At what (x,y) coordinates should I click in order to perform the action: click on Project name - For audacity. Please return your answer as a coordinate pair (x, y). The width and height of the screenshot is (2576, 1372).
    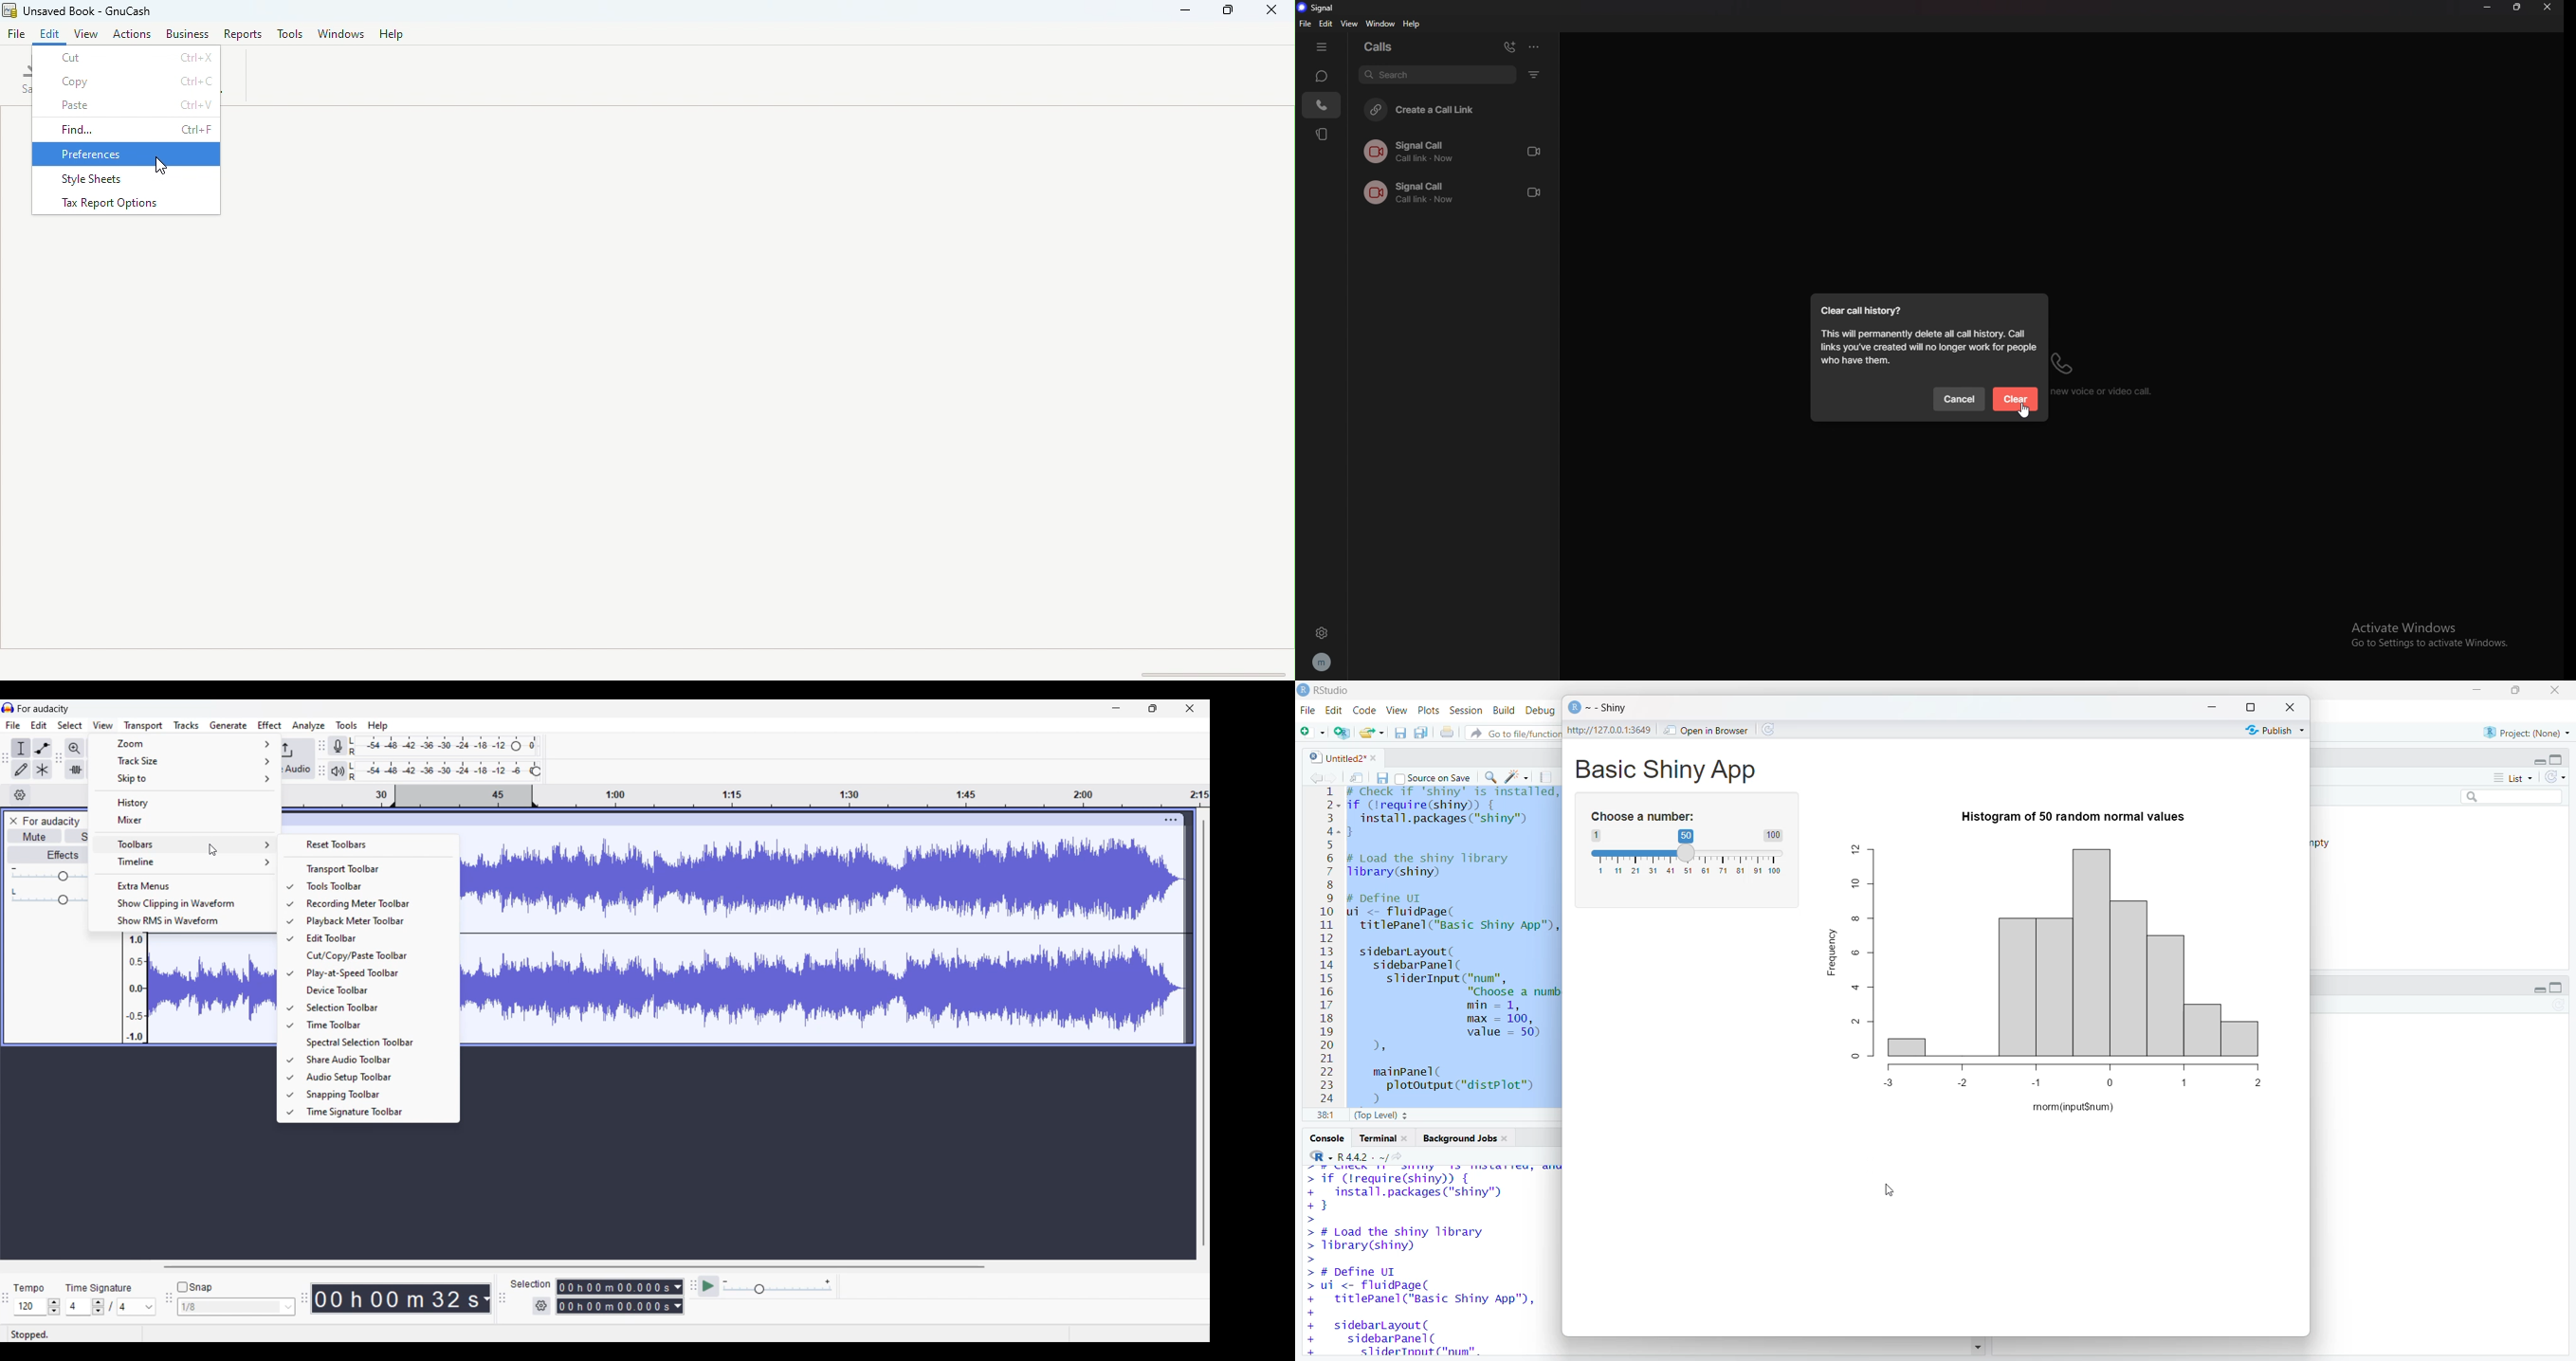
    Looking at the image, I should click on (51, 821).